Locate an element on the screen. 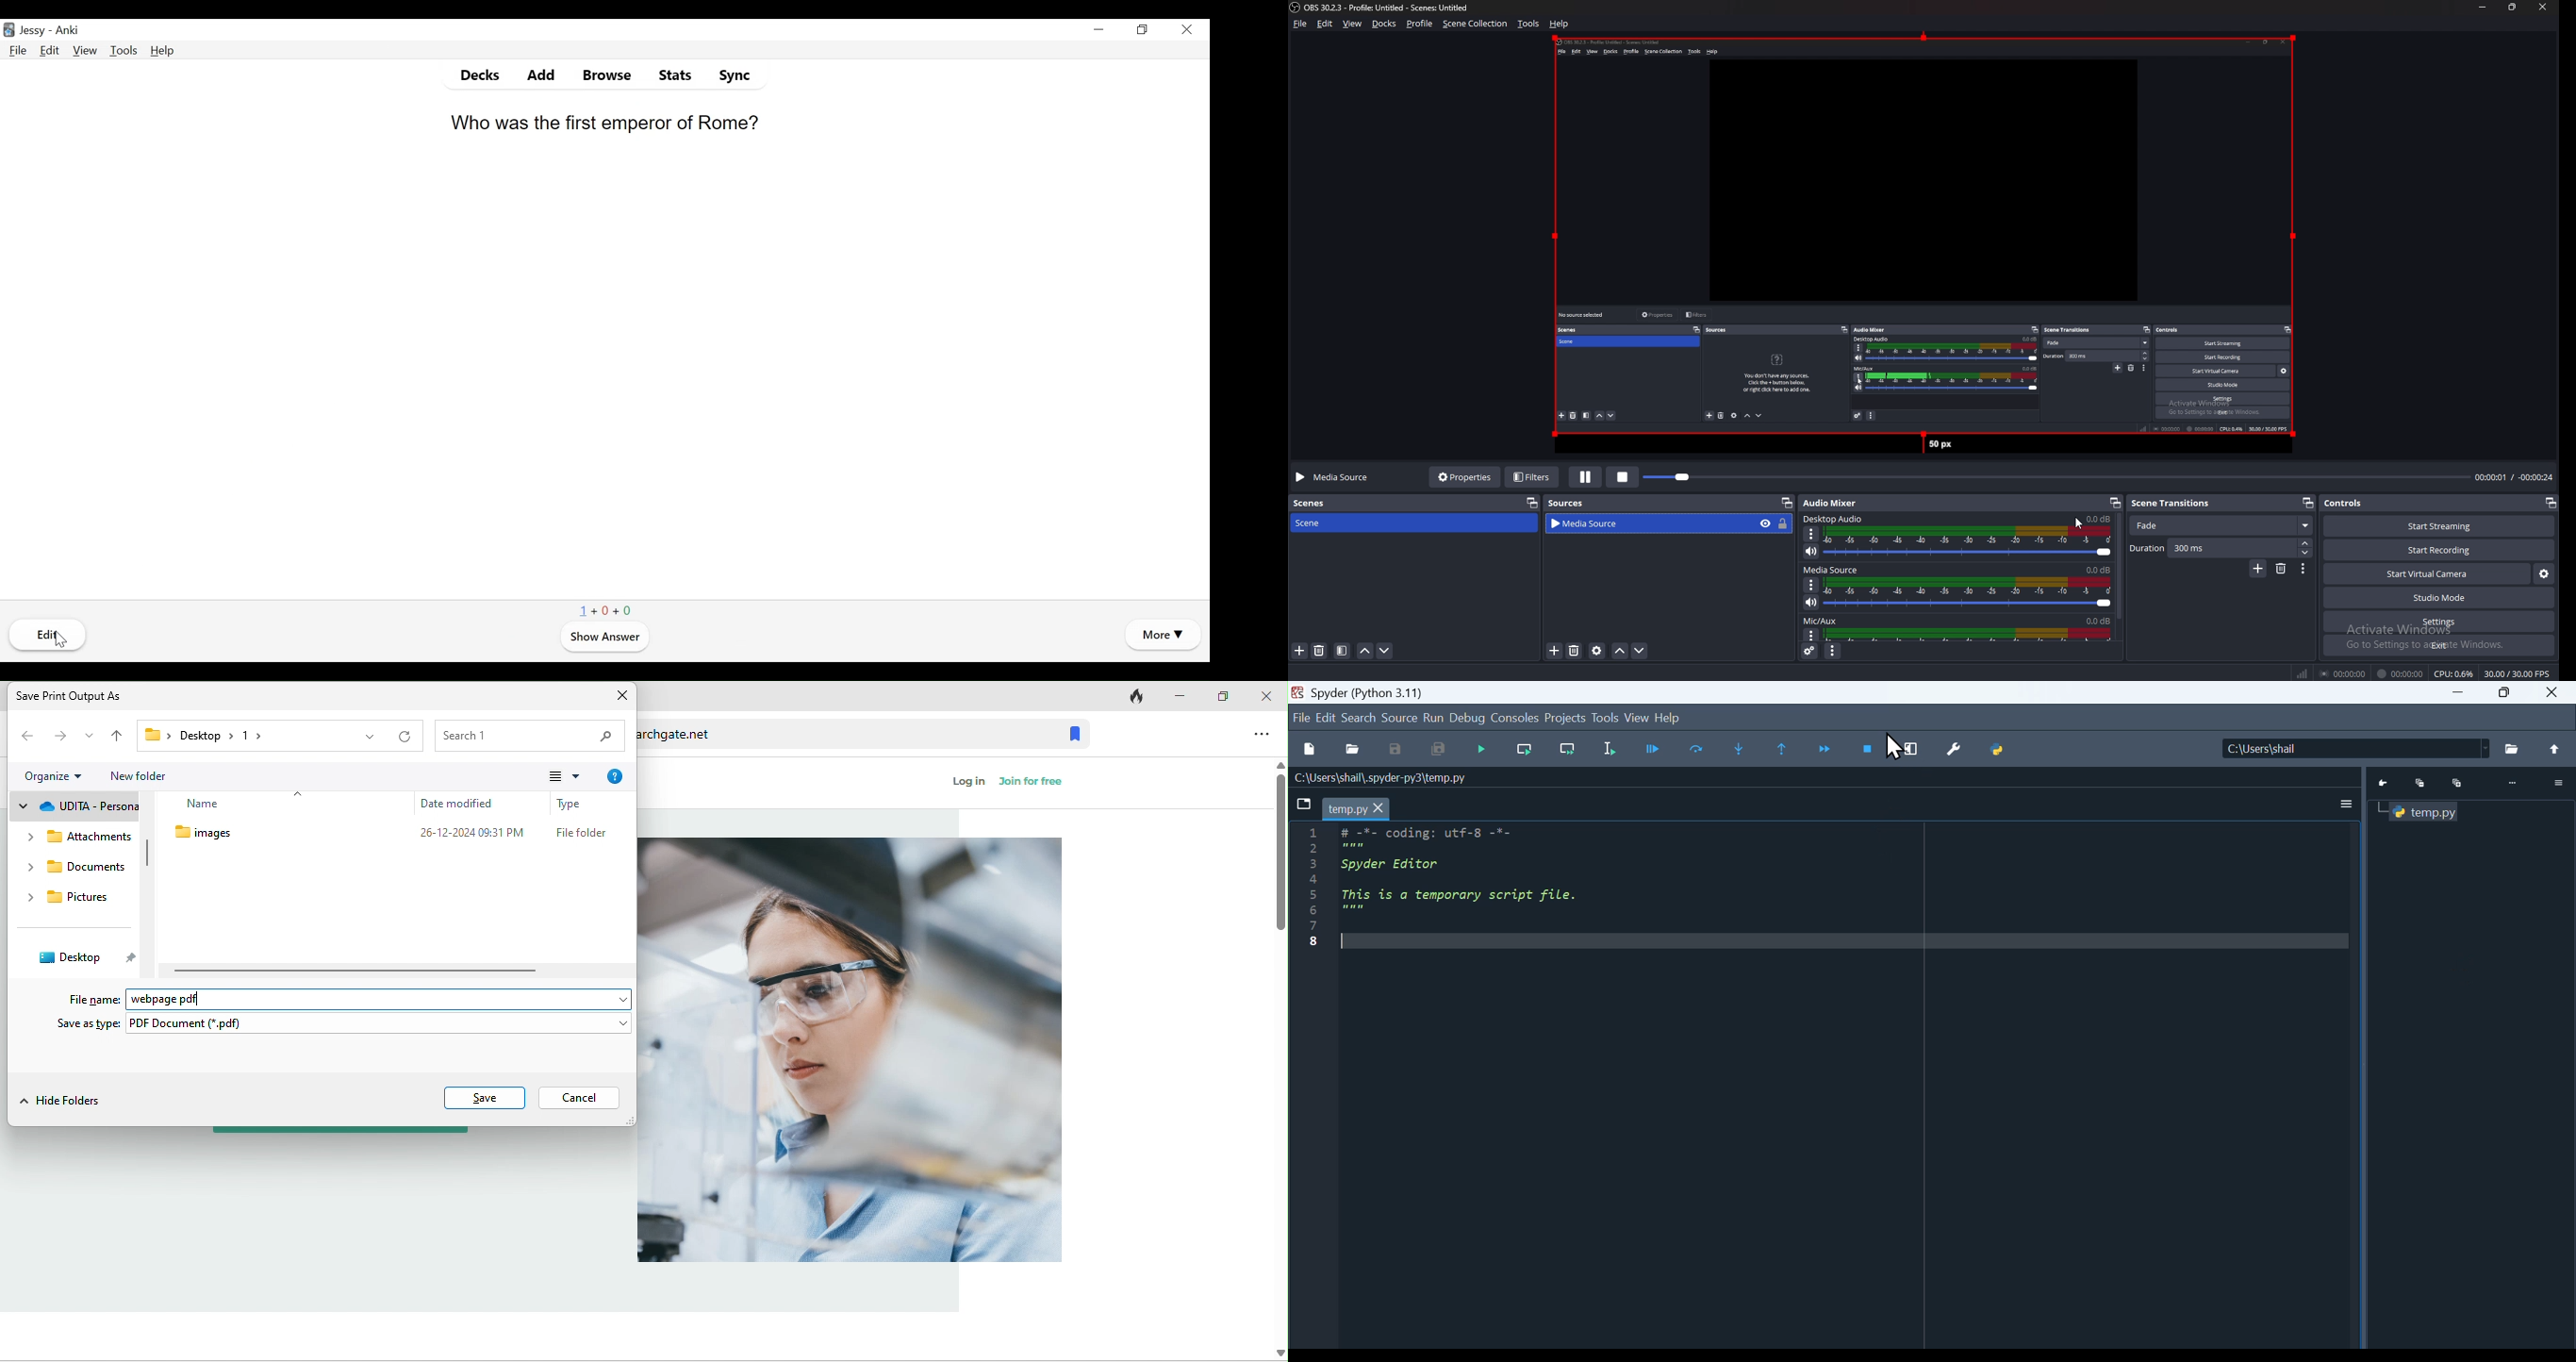 Image resolution: width=2576 pixels, height=1372 pixels.  is located at coordinates (1695, 751).